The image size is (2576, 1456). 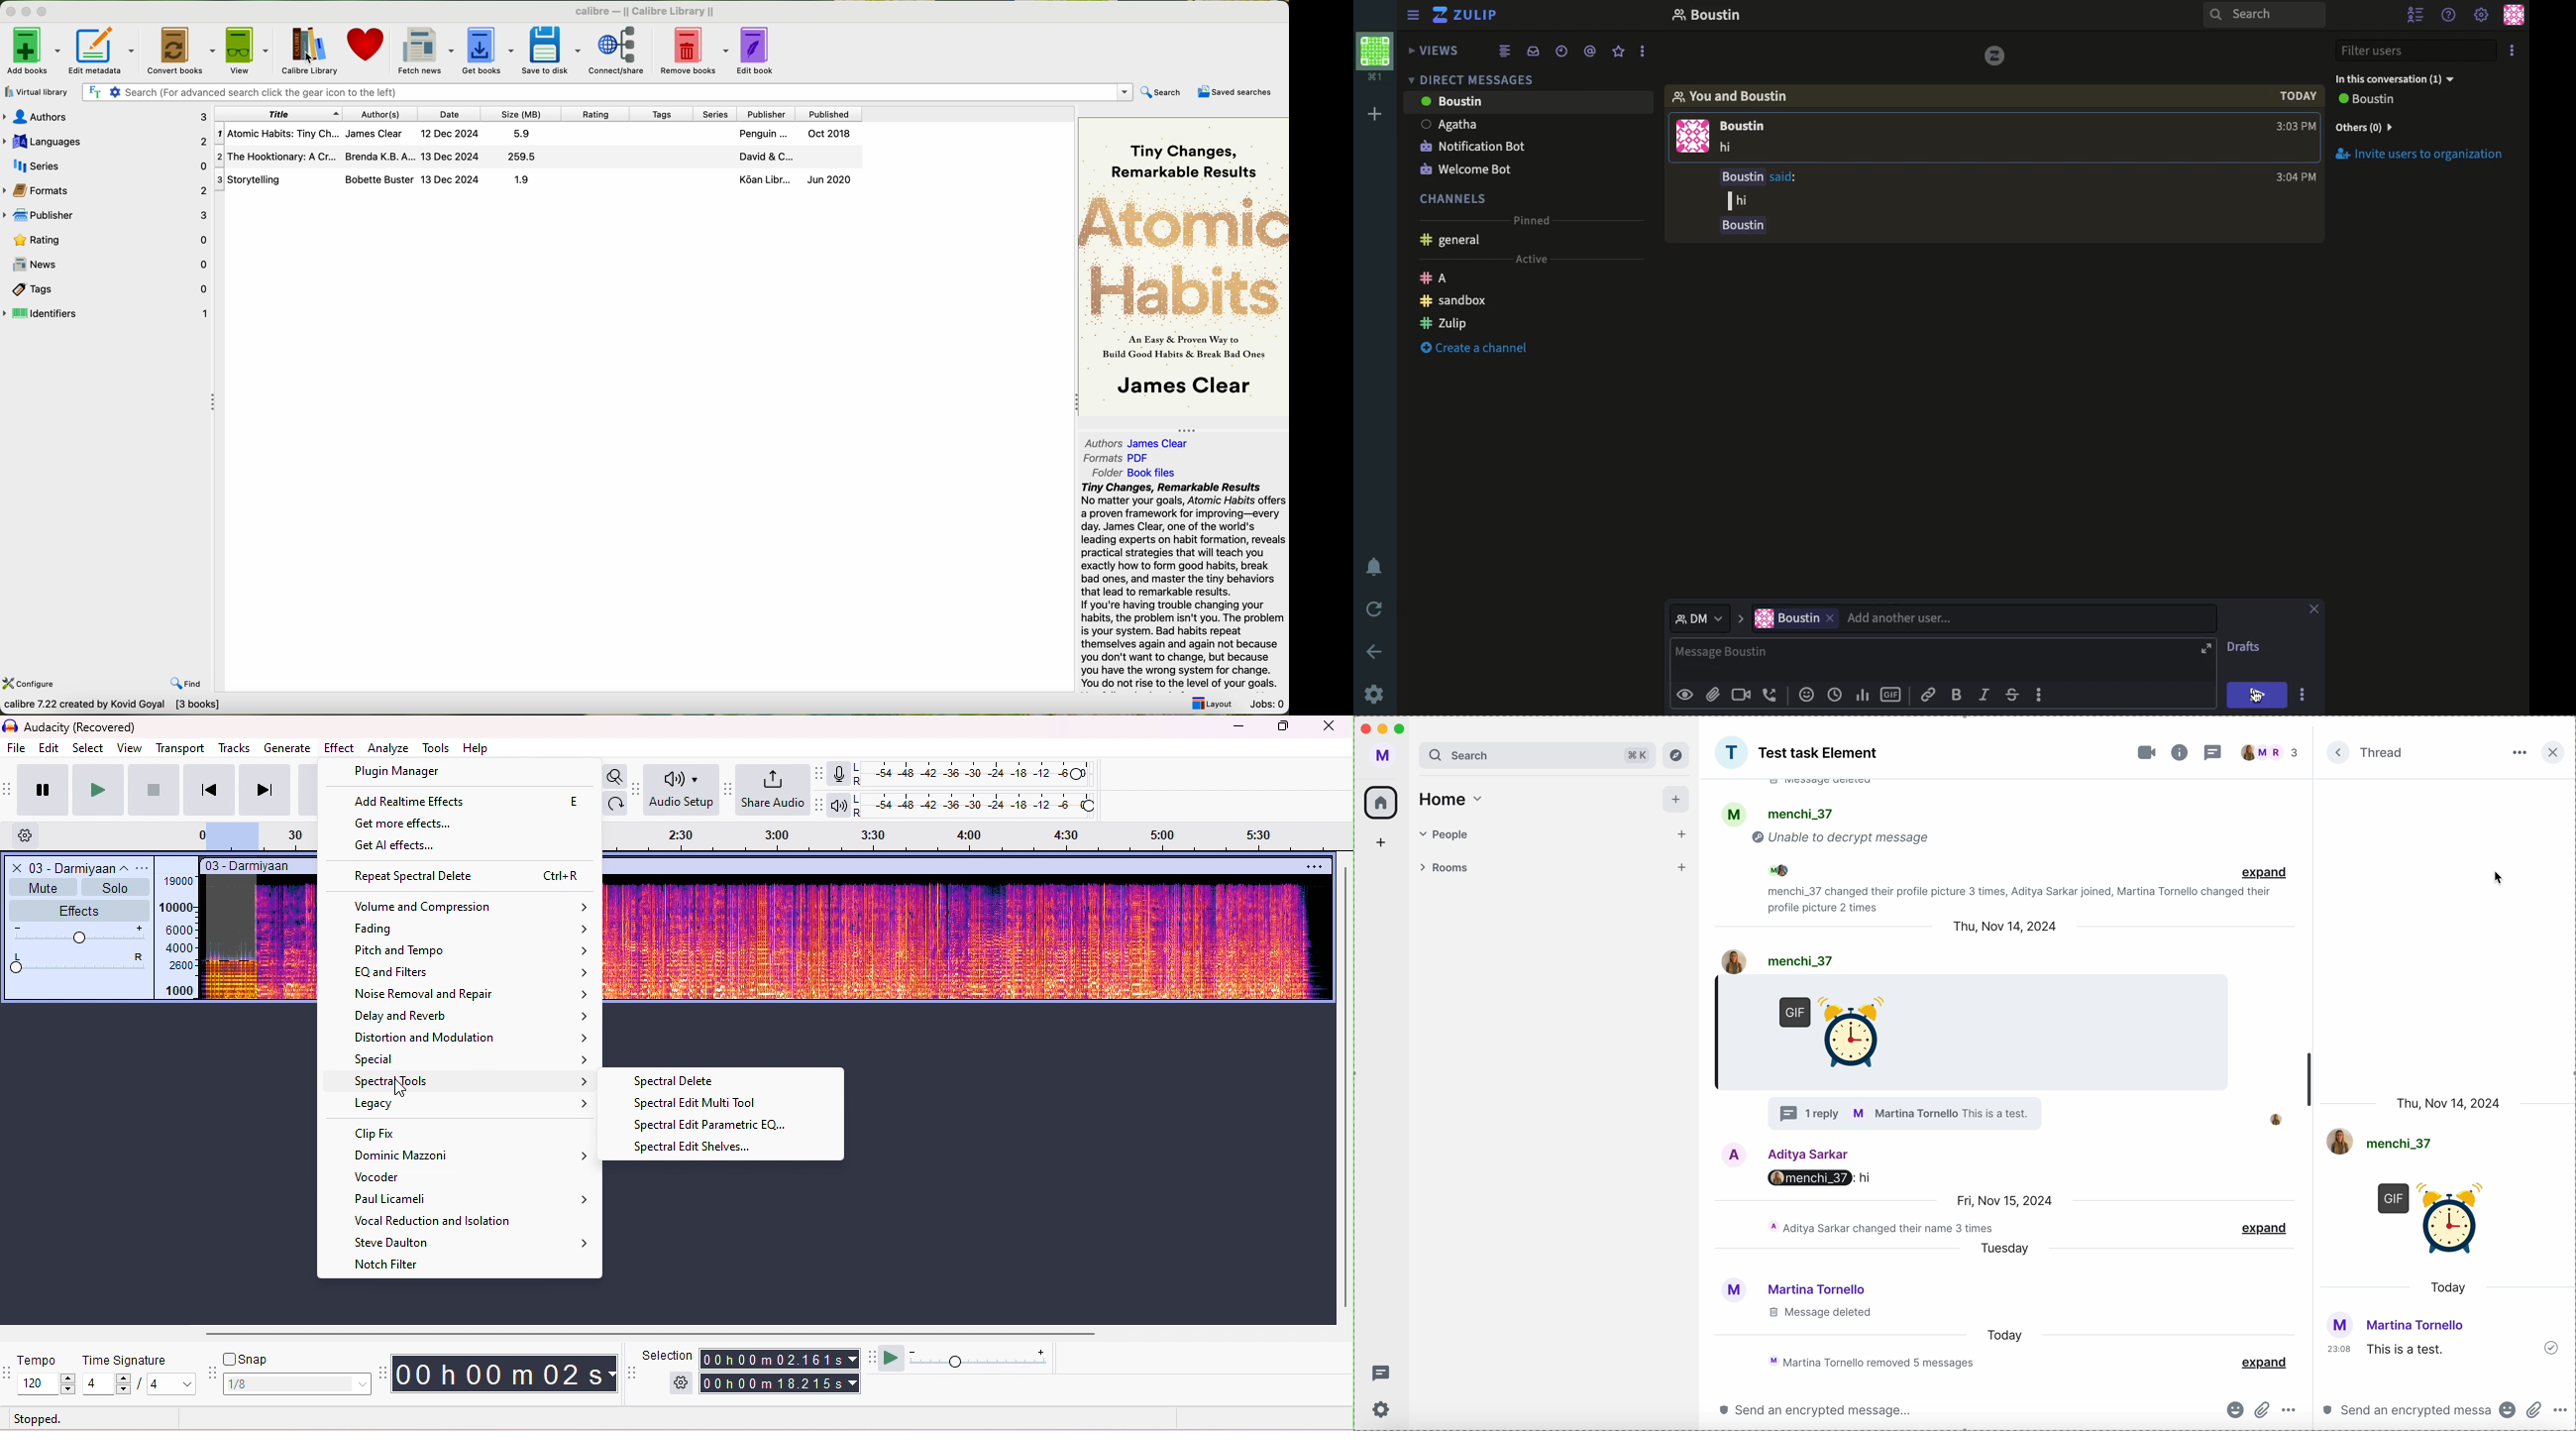 I want to click on find, so click(x=185, y=683).